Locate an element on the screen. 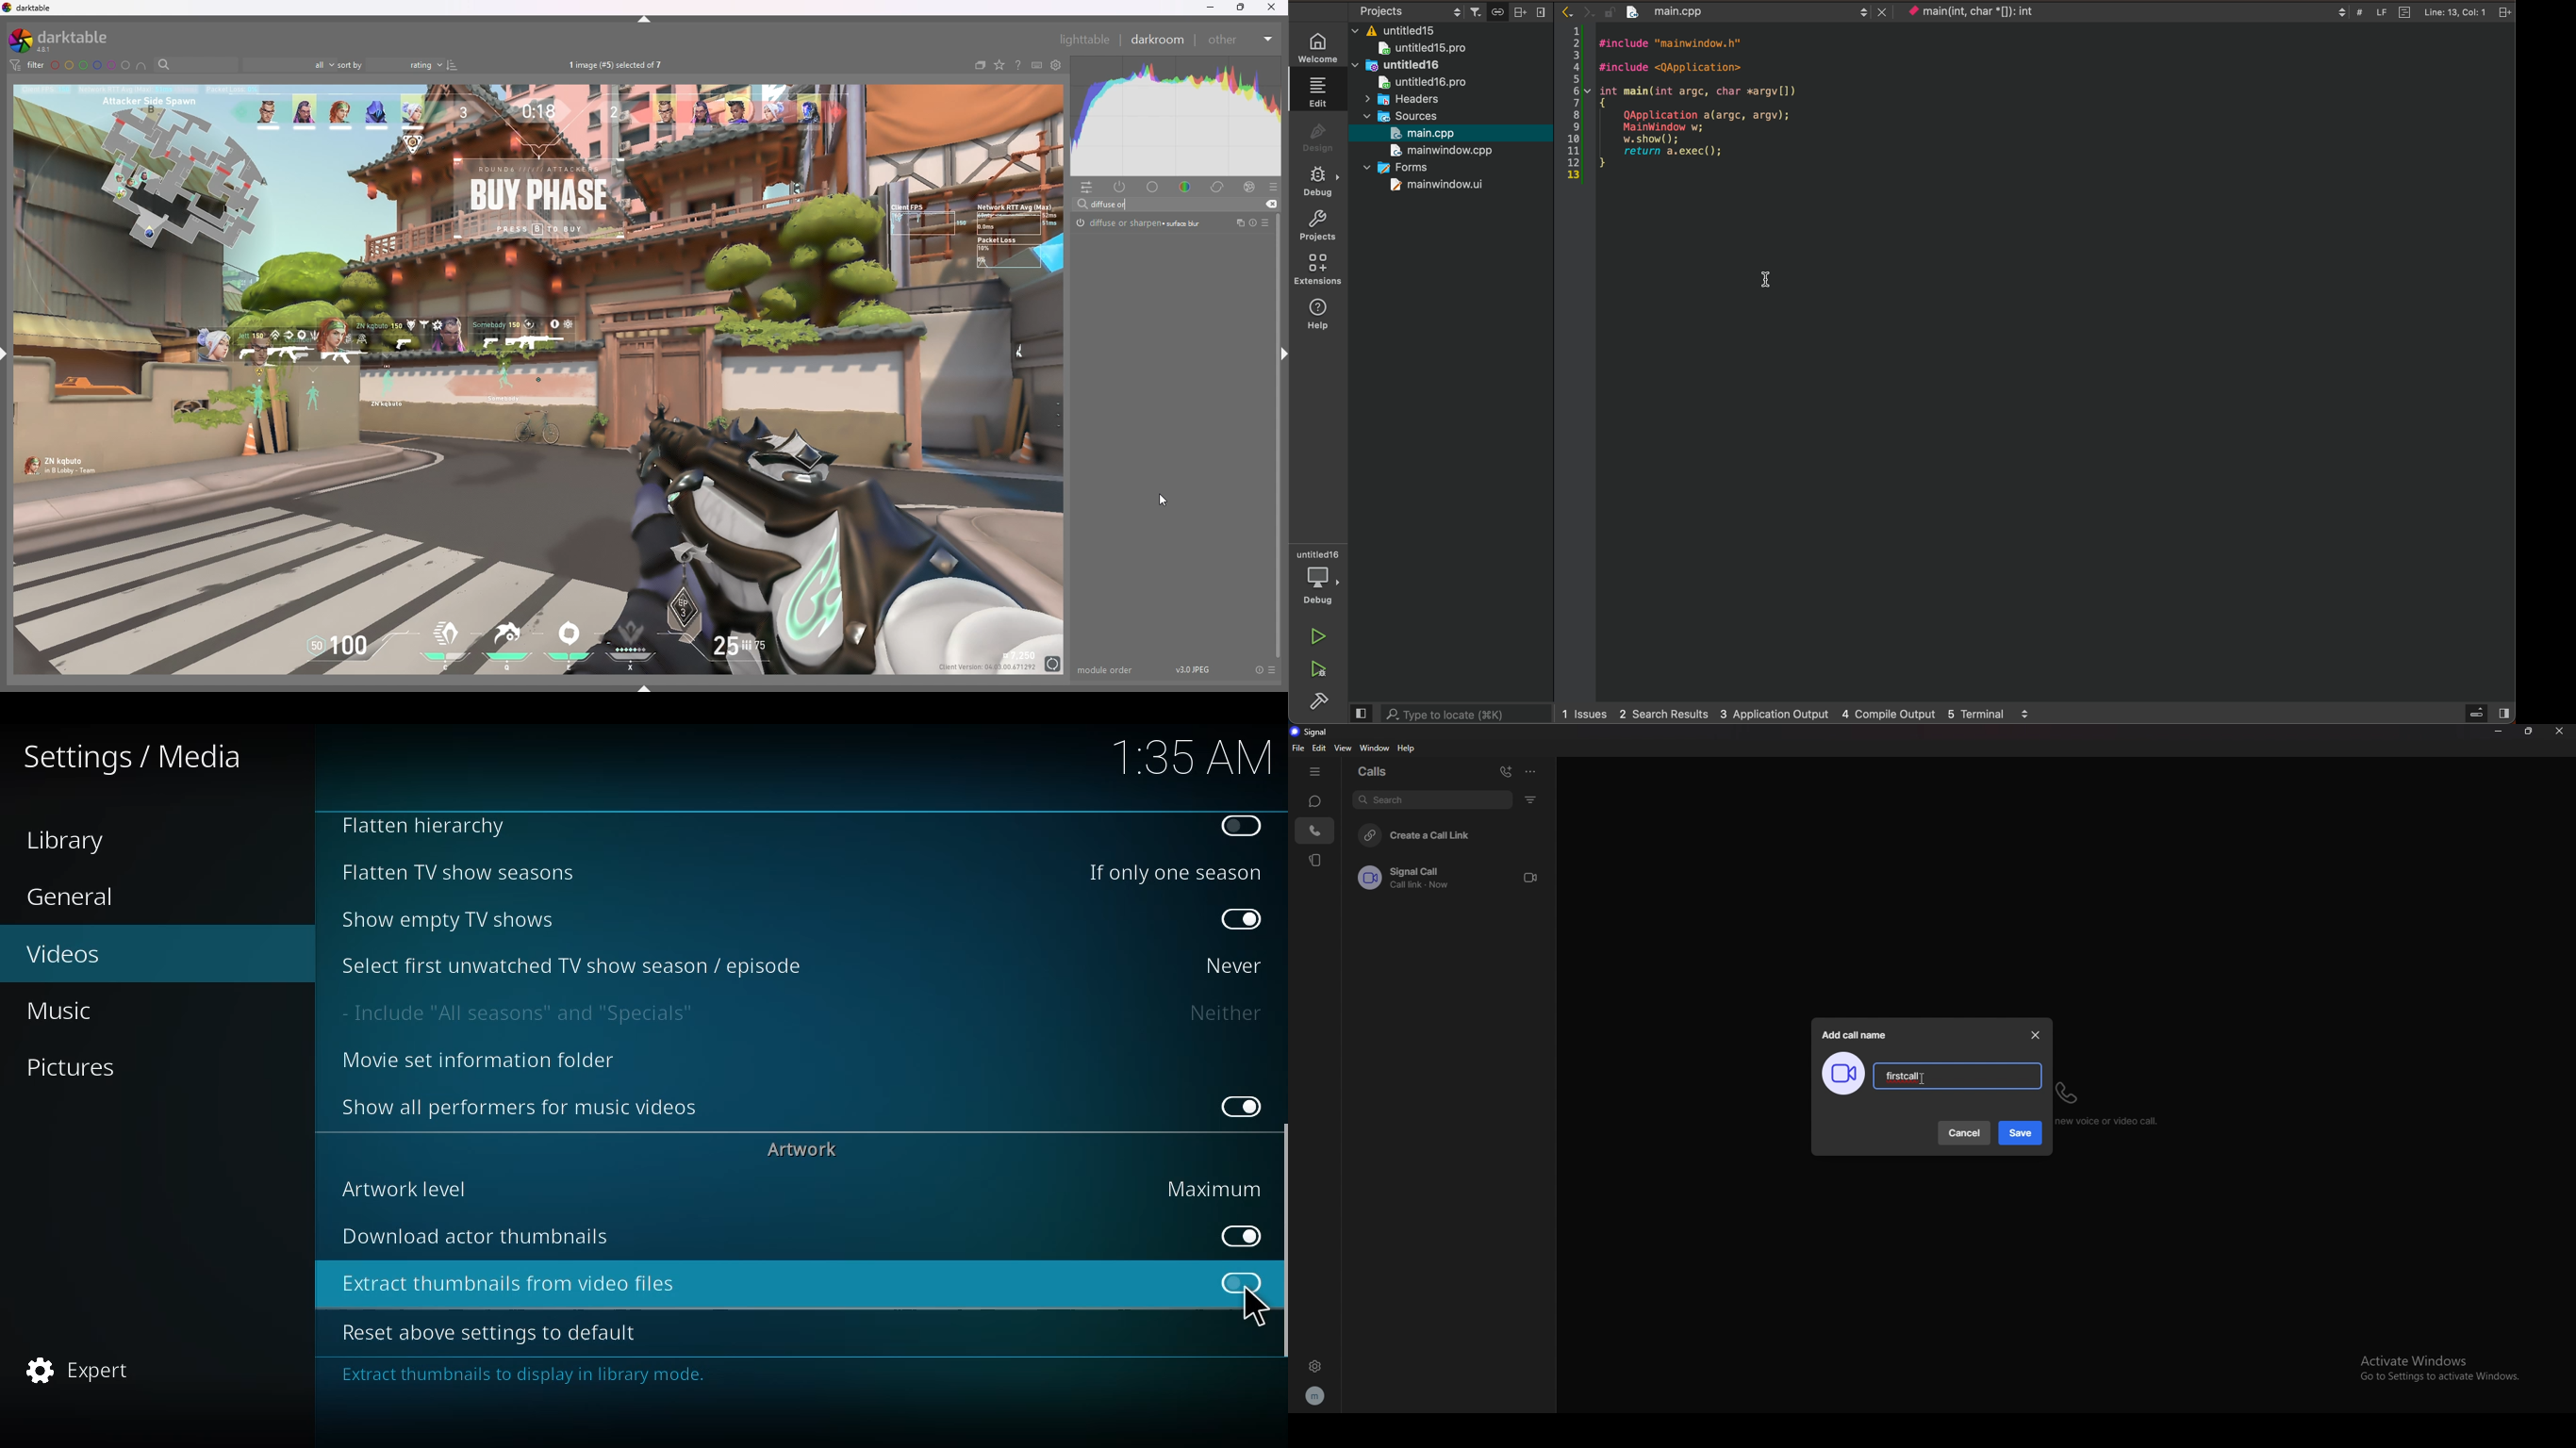  reverse sort order is located at coordinates (452, 65).